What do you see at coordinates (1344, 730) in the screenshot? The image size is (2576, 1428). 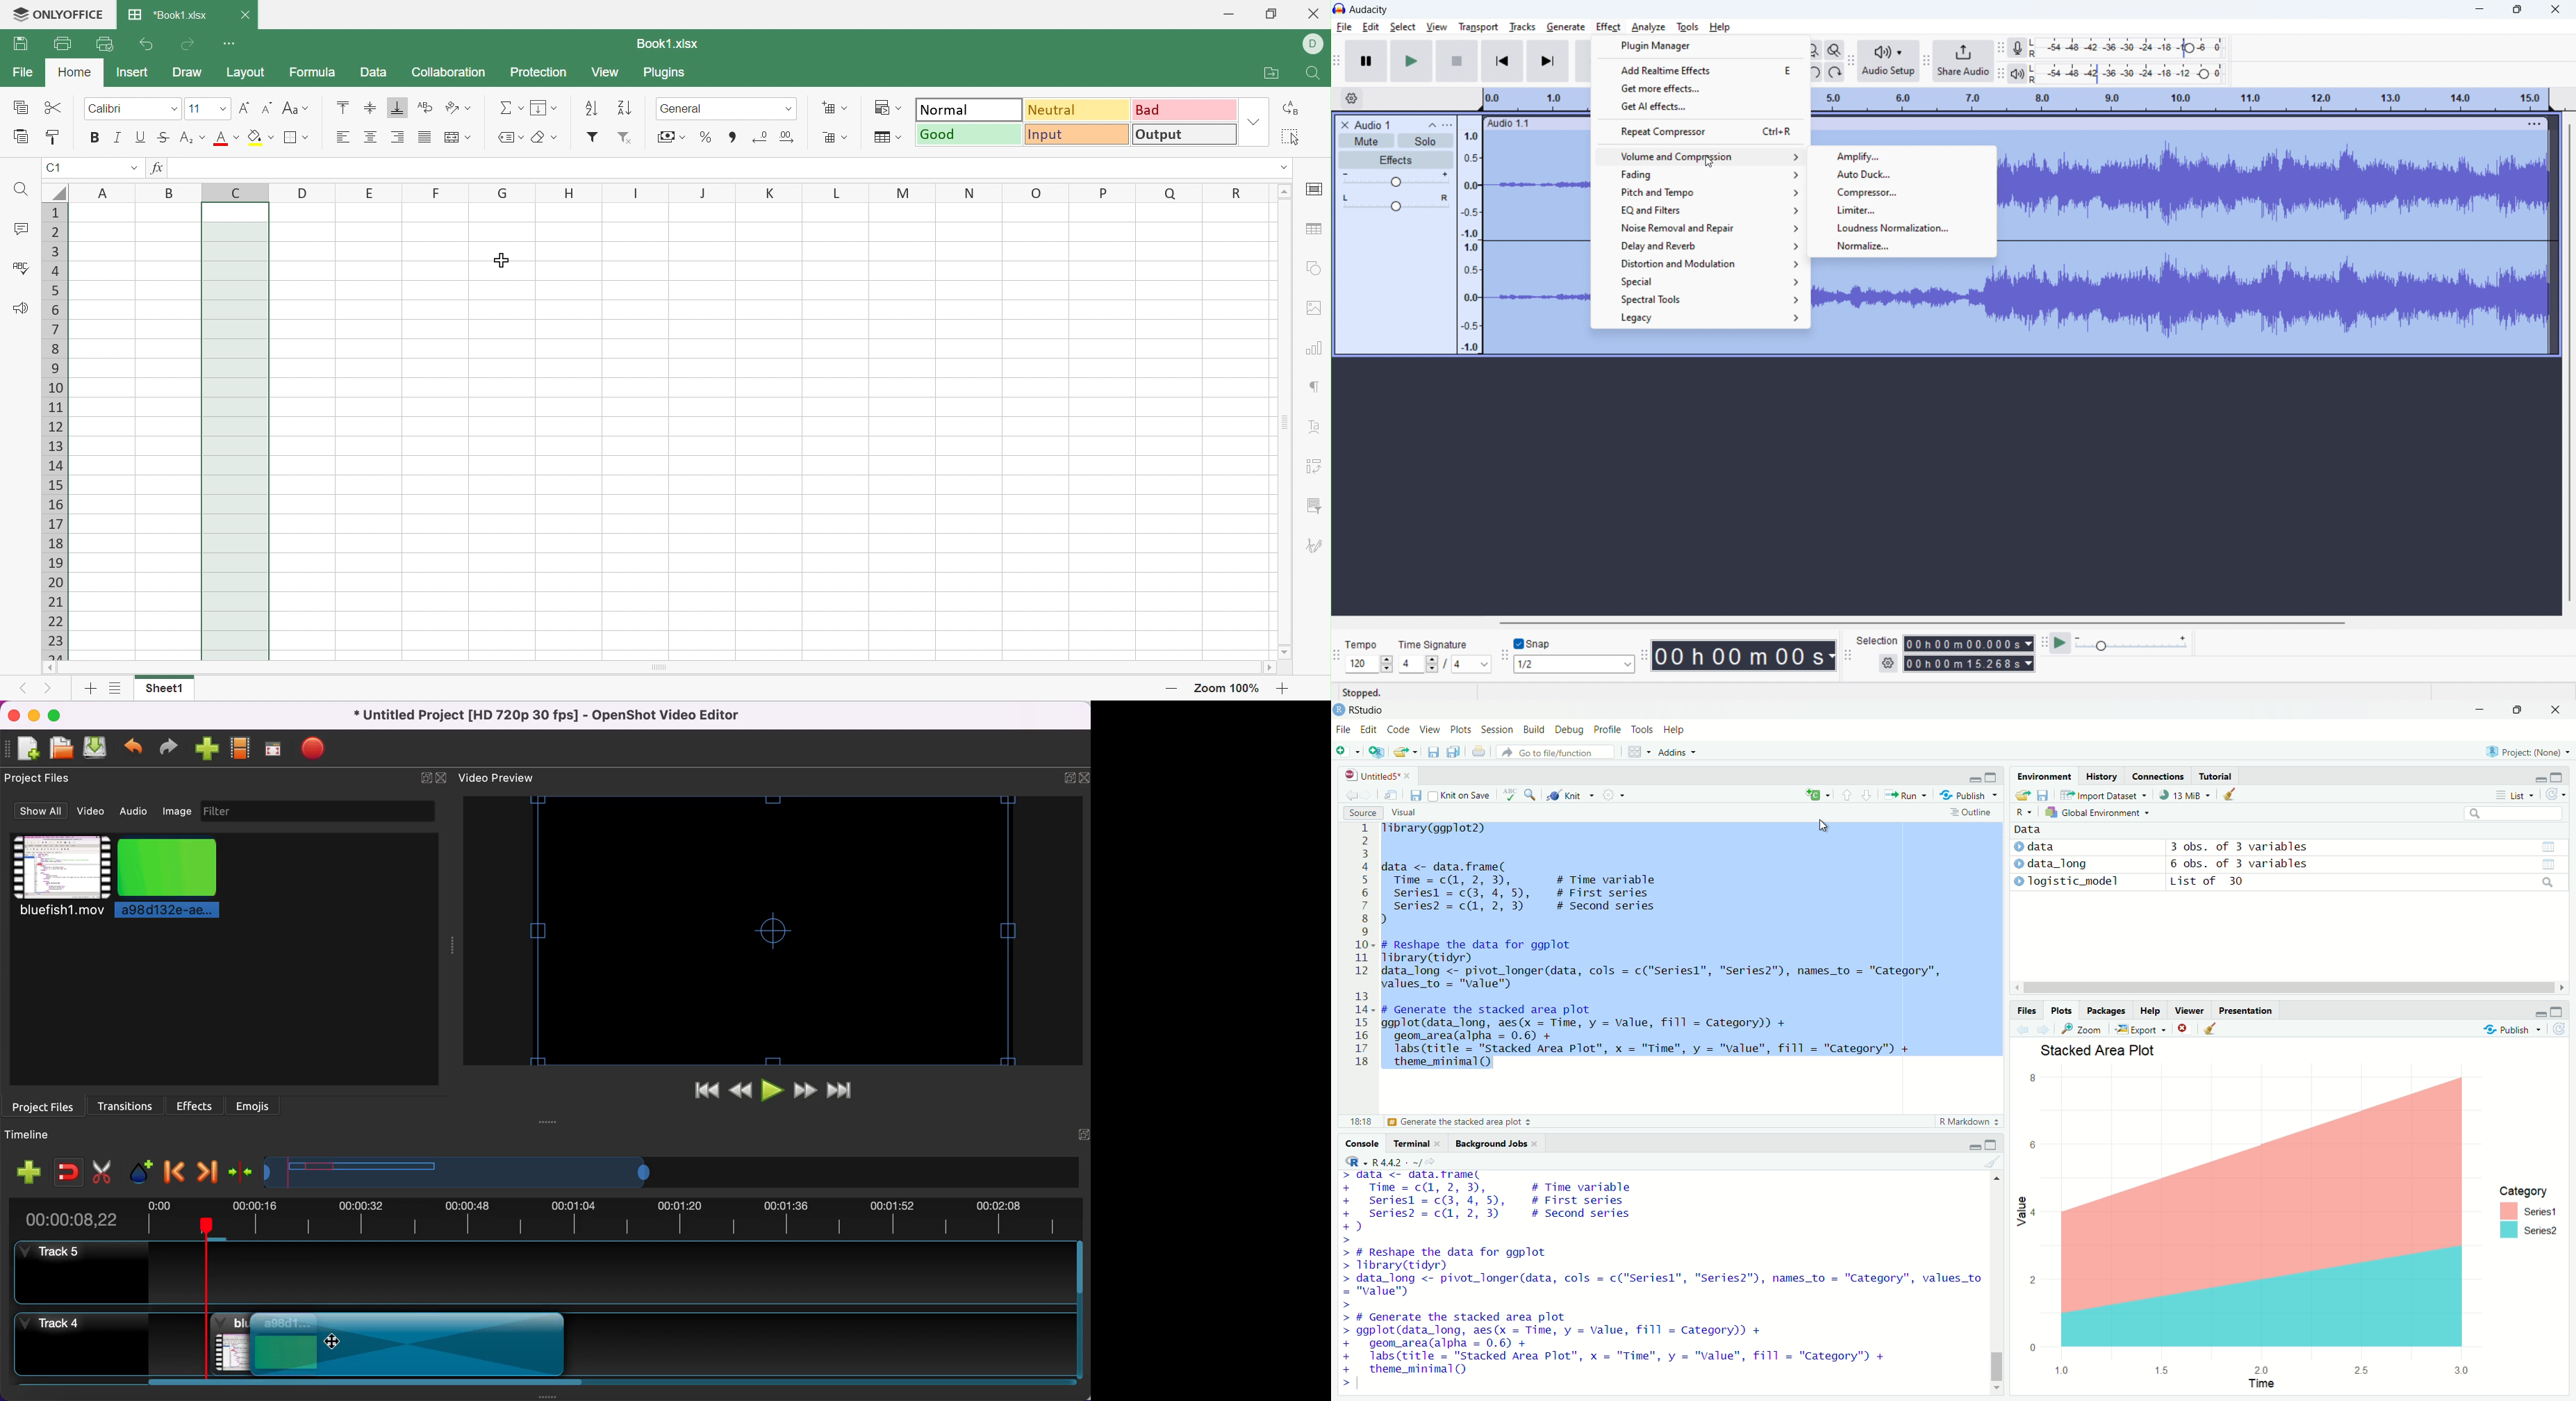 I see `File` at bounding box center [1344, 730].